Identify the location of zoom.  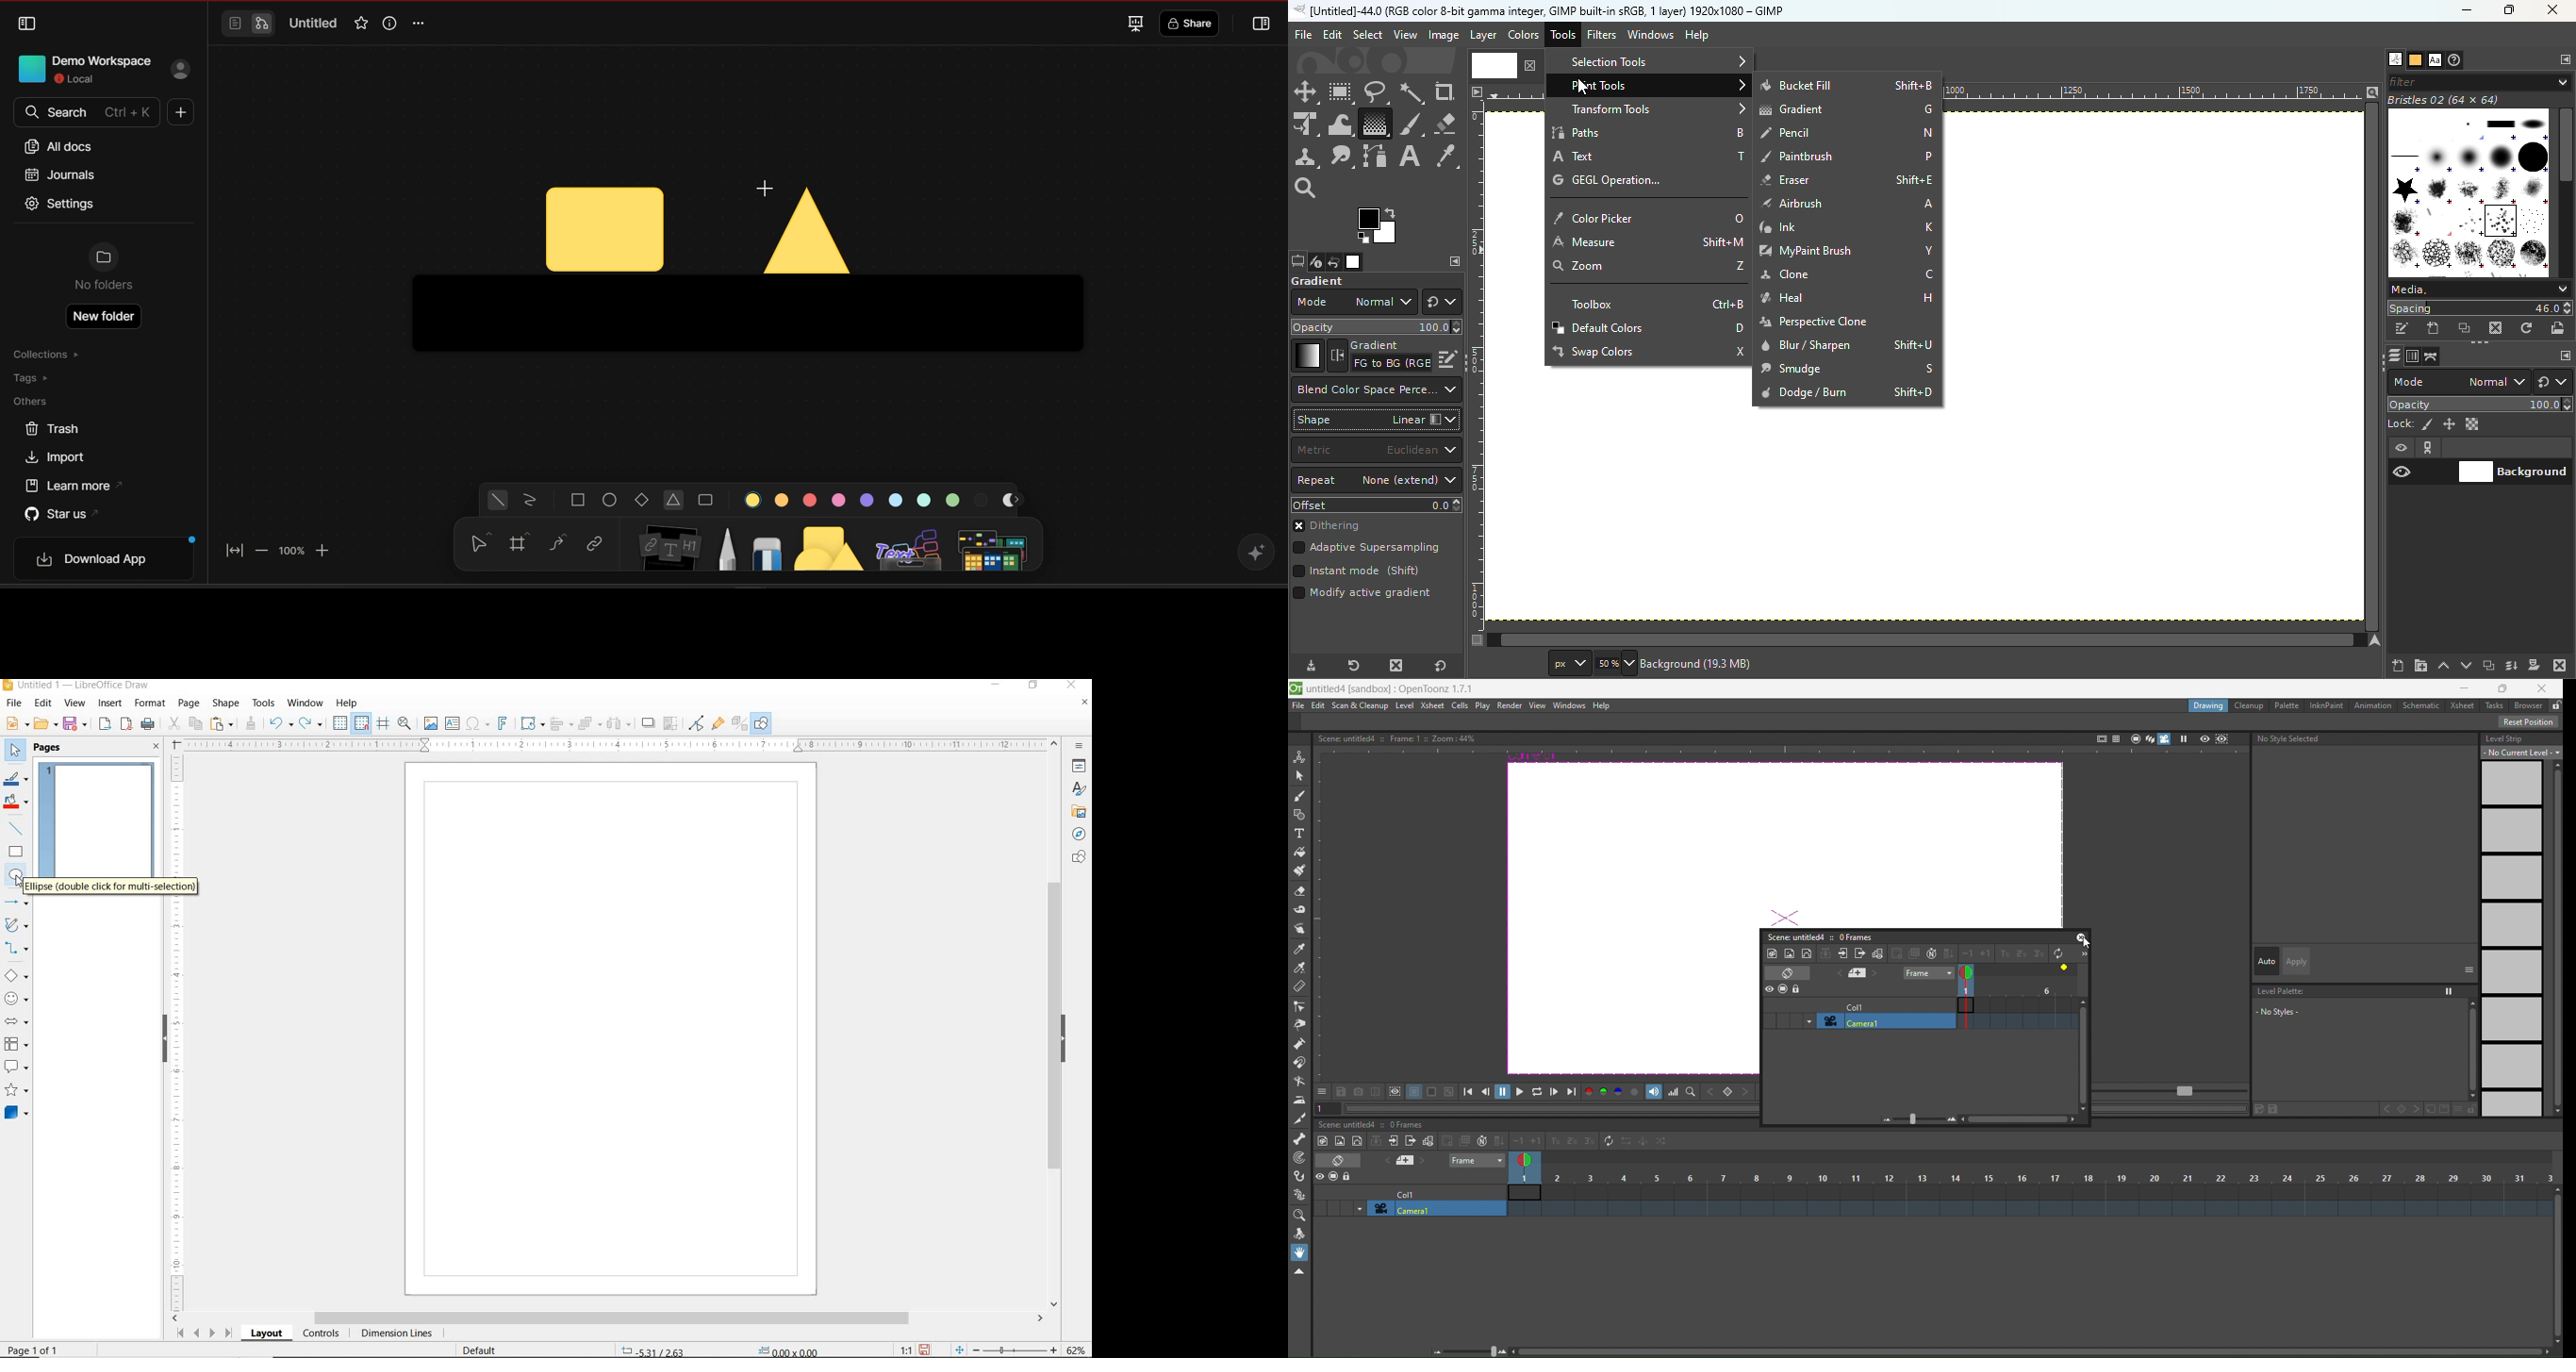
(1645, 269).